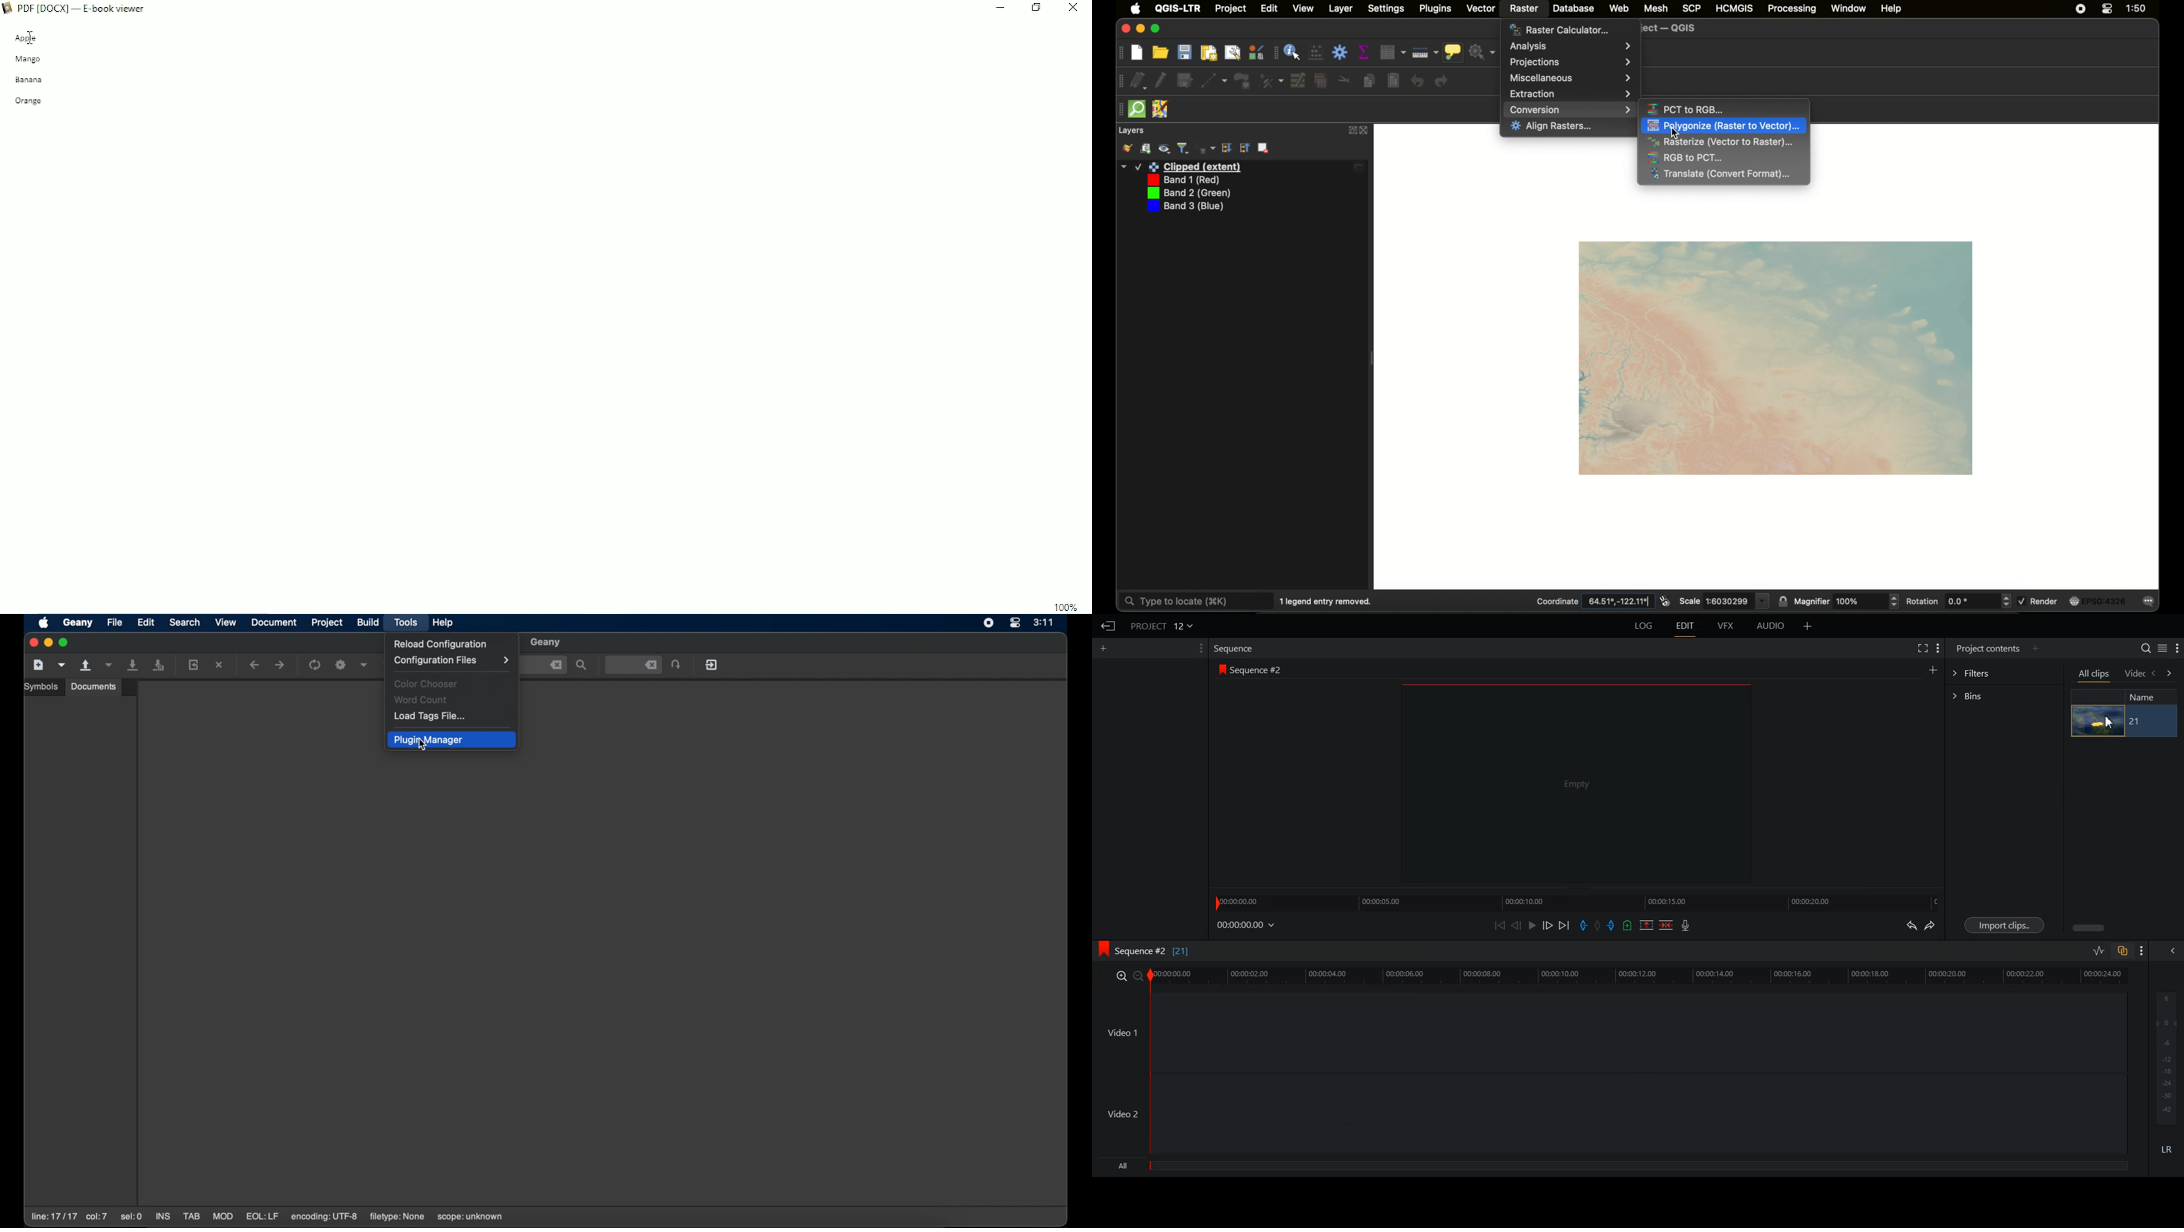  Describe the element at coordinates (329, 623) in the screenshot. I see `project` at that location.